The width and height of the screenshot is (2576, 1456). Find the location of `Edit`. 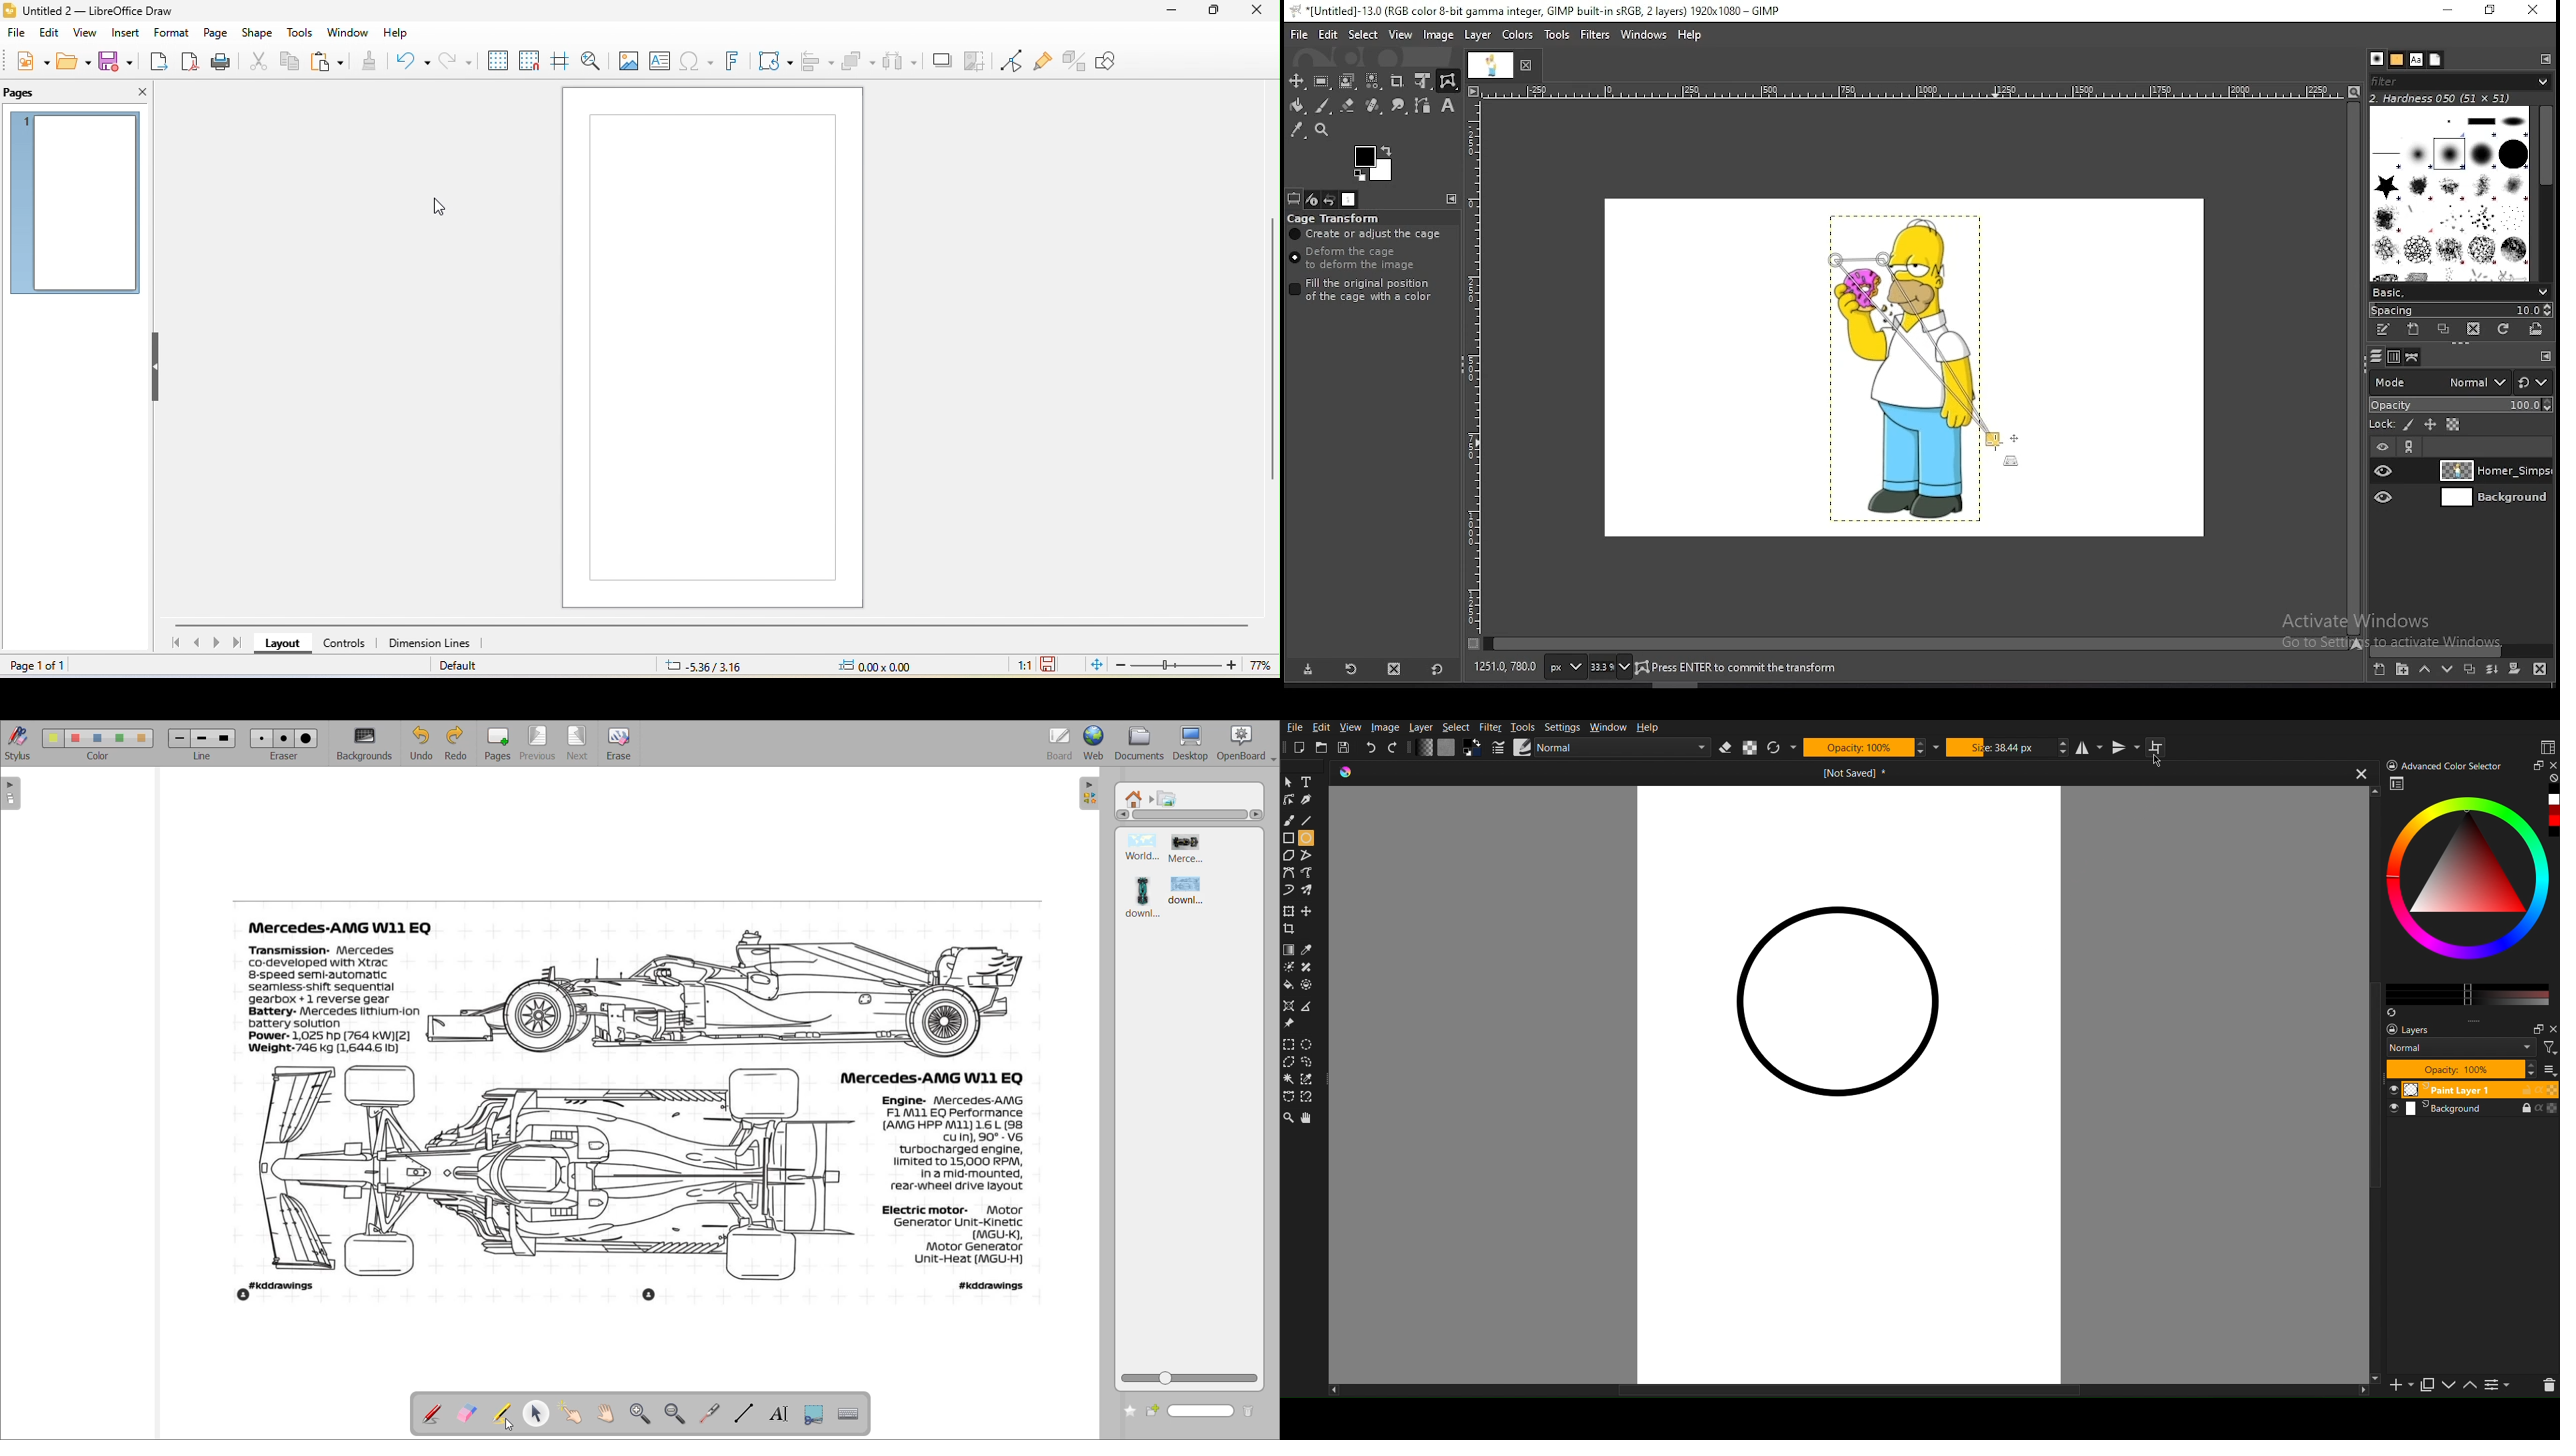

Edit is located at coordinates (1324, 728).